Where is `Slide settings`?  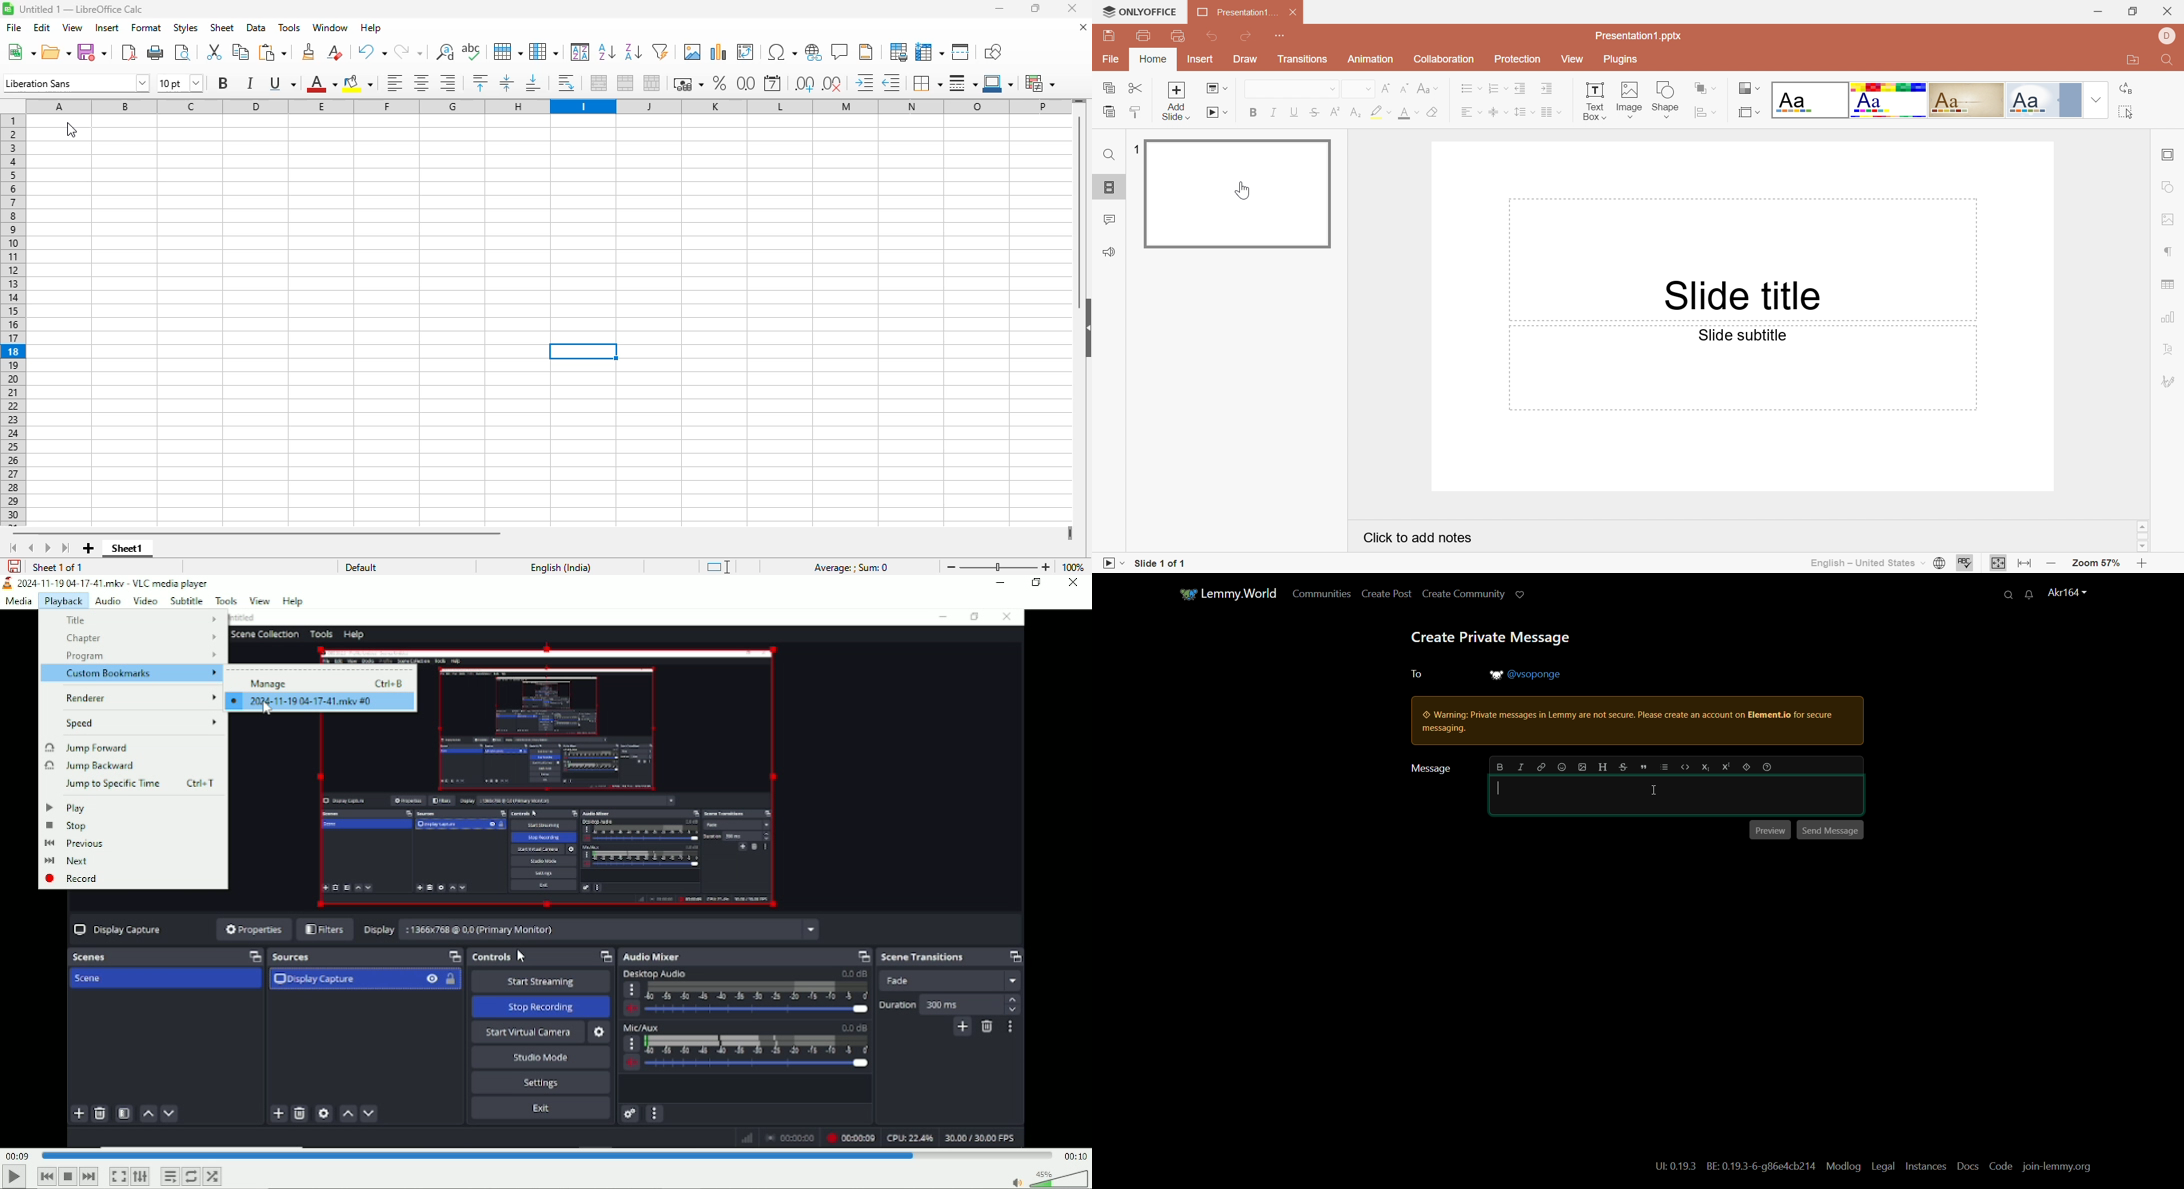
Slide settings is located at coordinates (2168, 155).